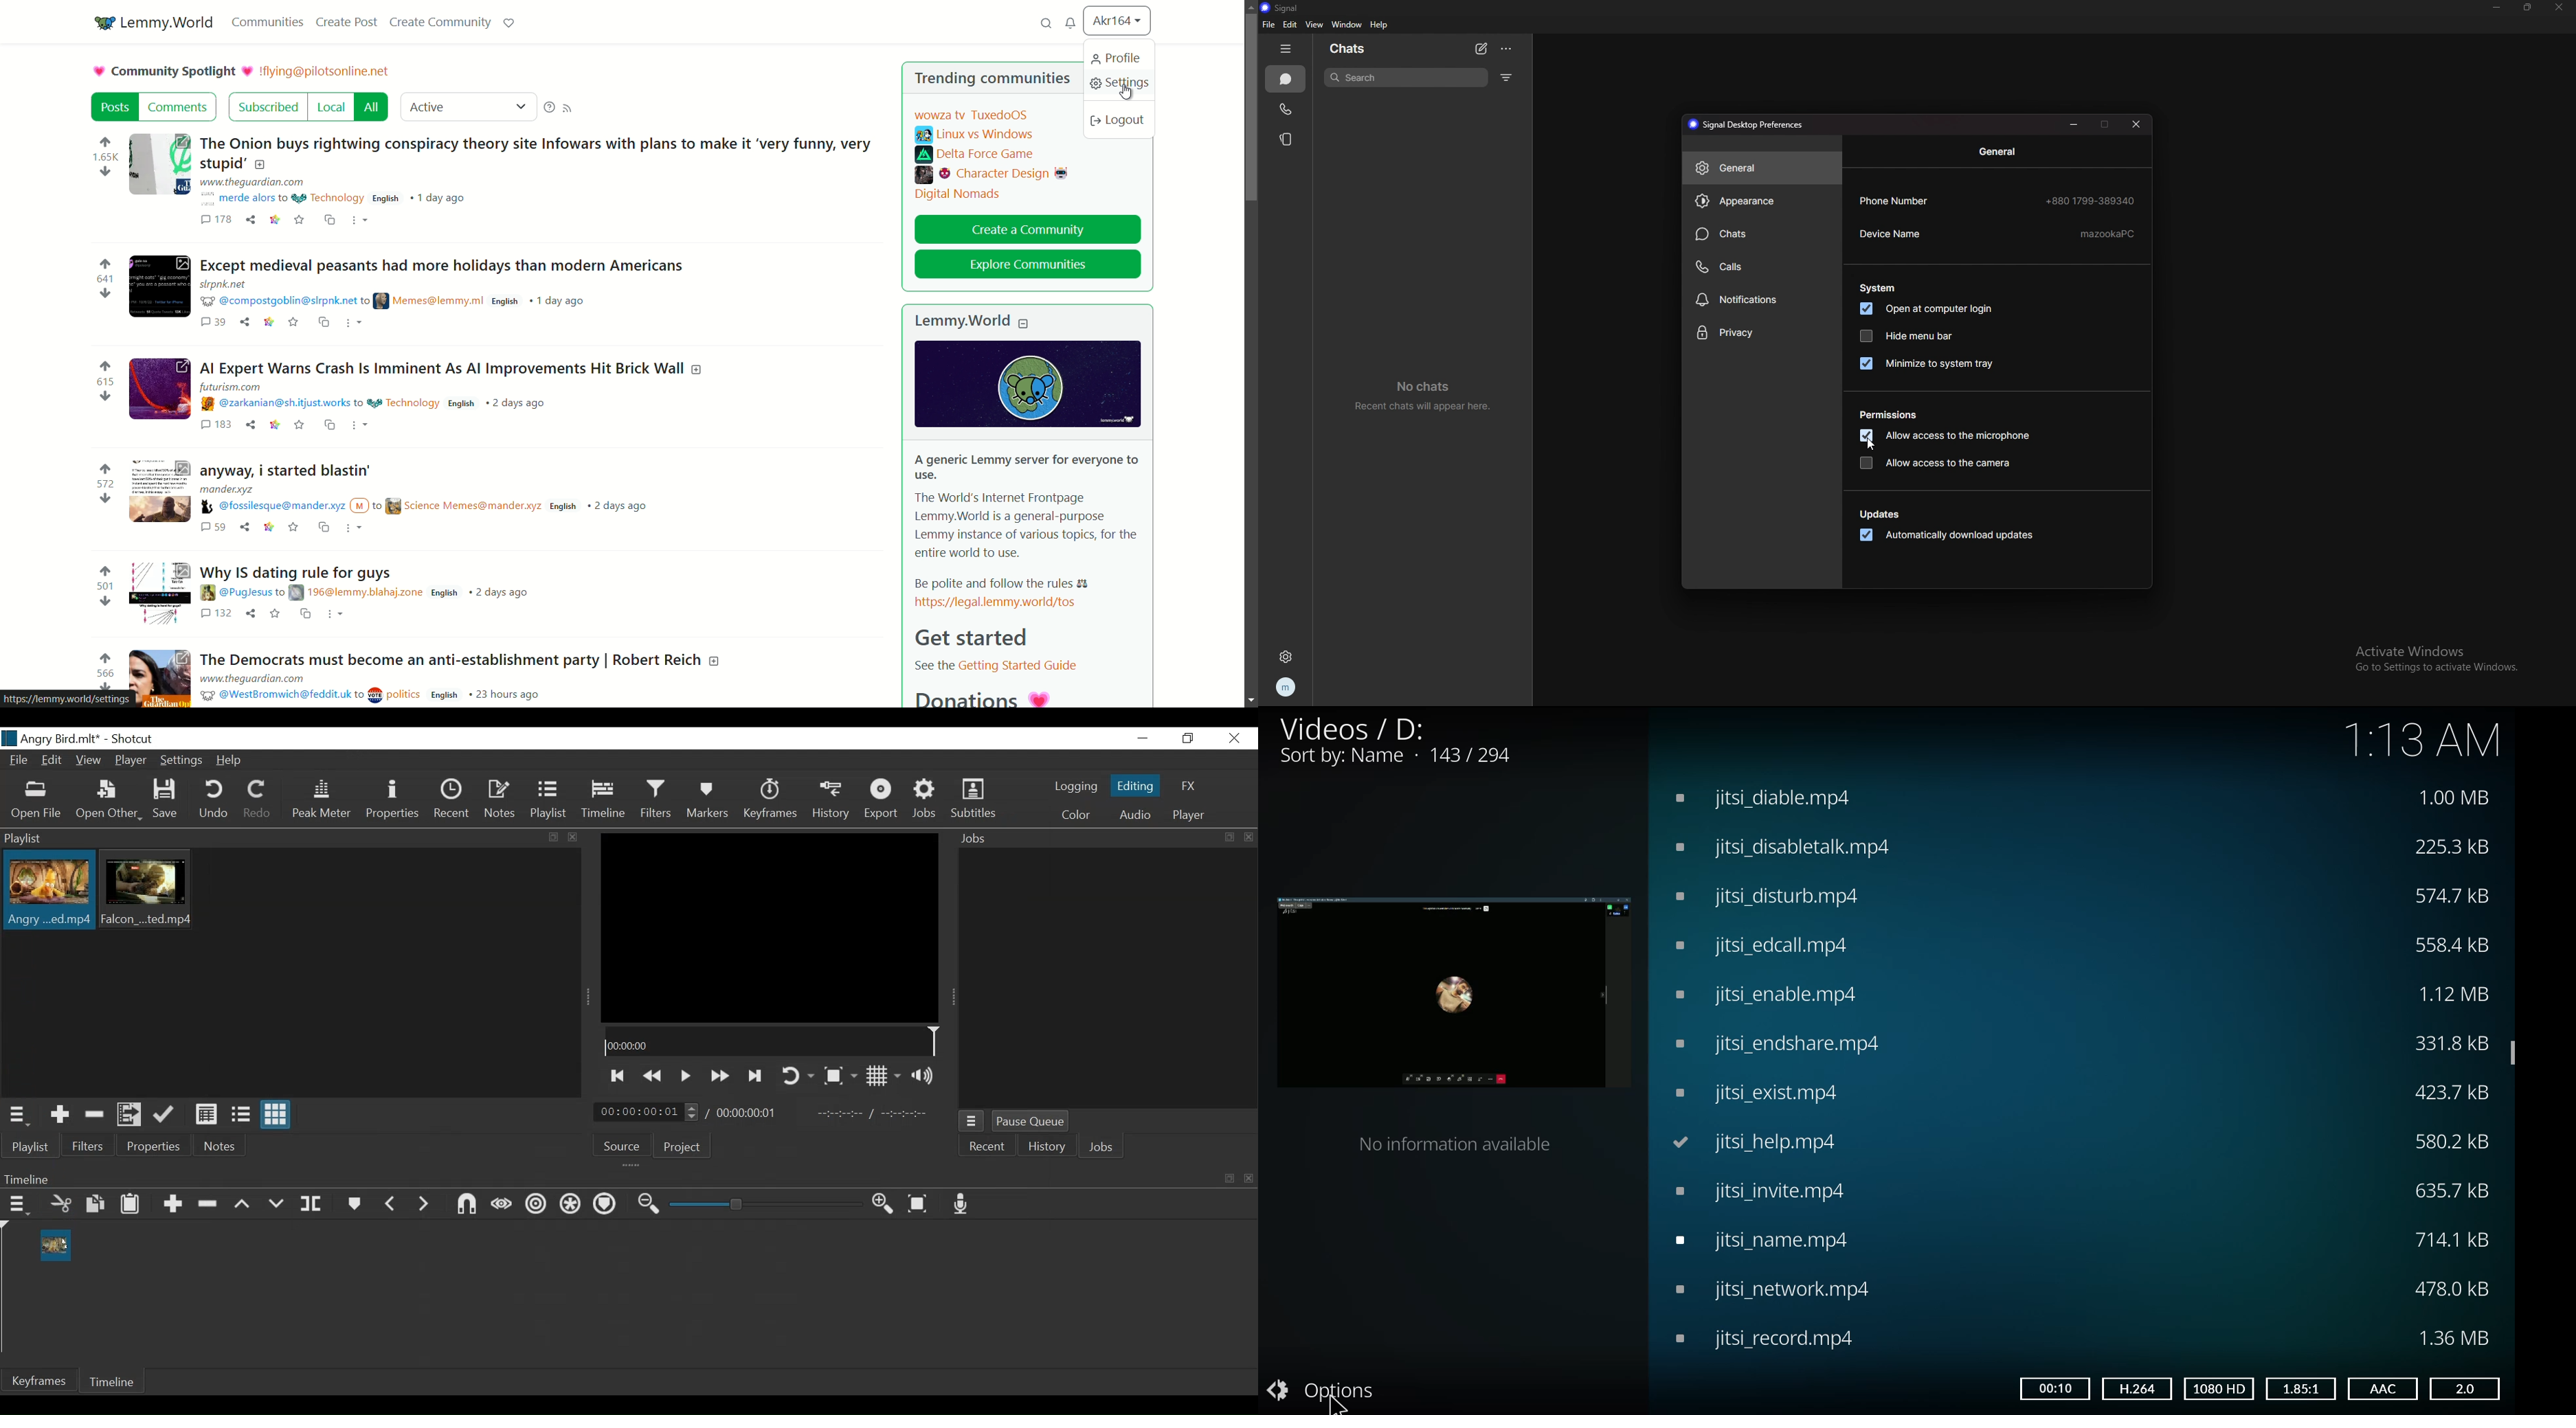 The height and width of the screenshot is (1428, 2576). What do you see at coordinates (1190, 816) in the screenshot?
I see `Player` at bounding box center [1190, 816].